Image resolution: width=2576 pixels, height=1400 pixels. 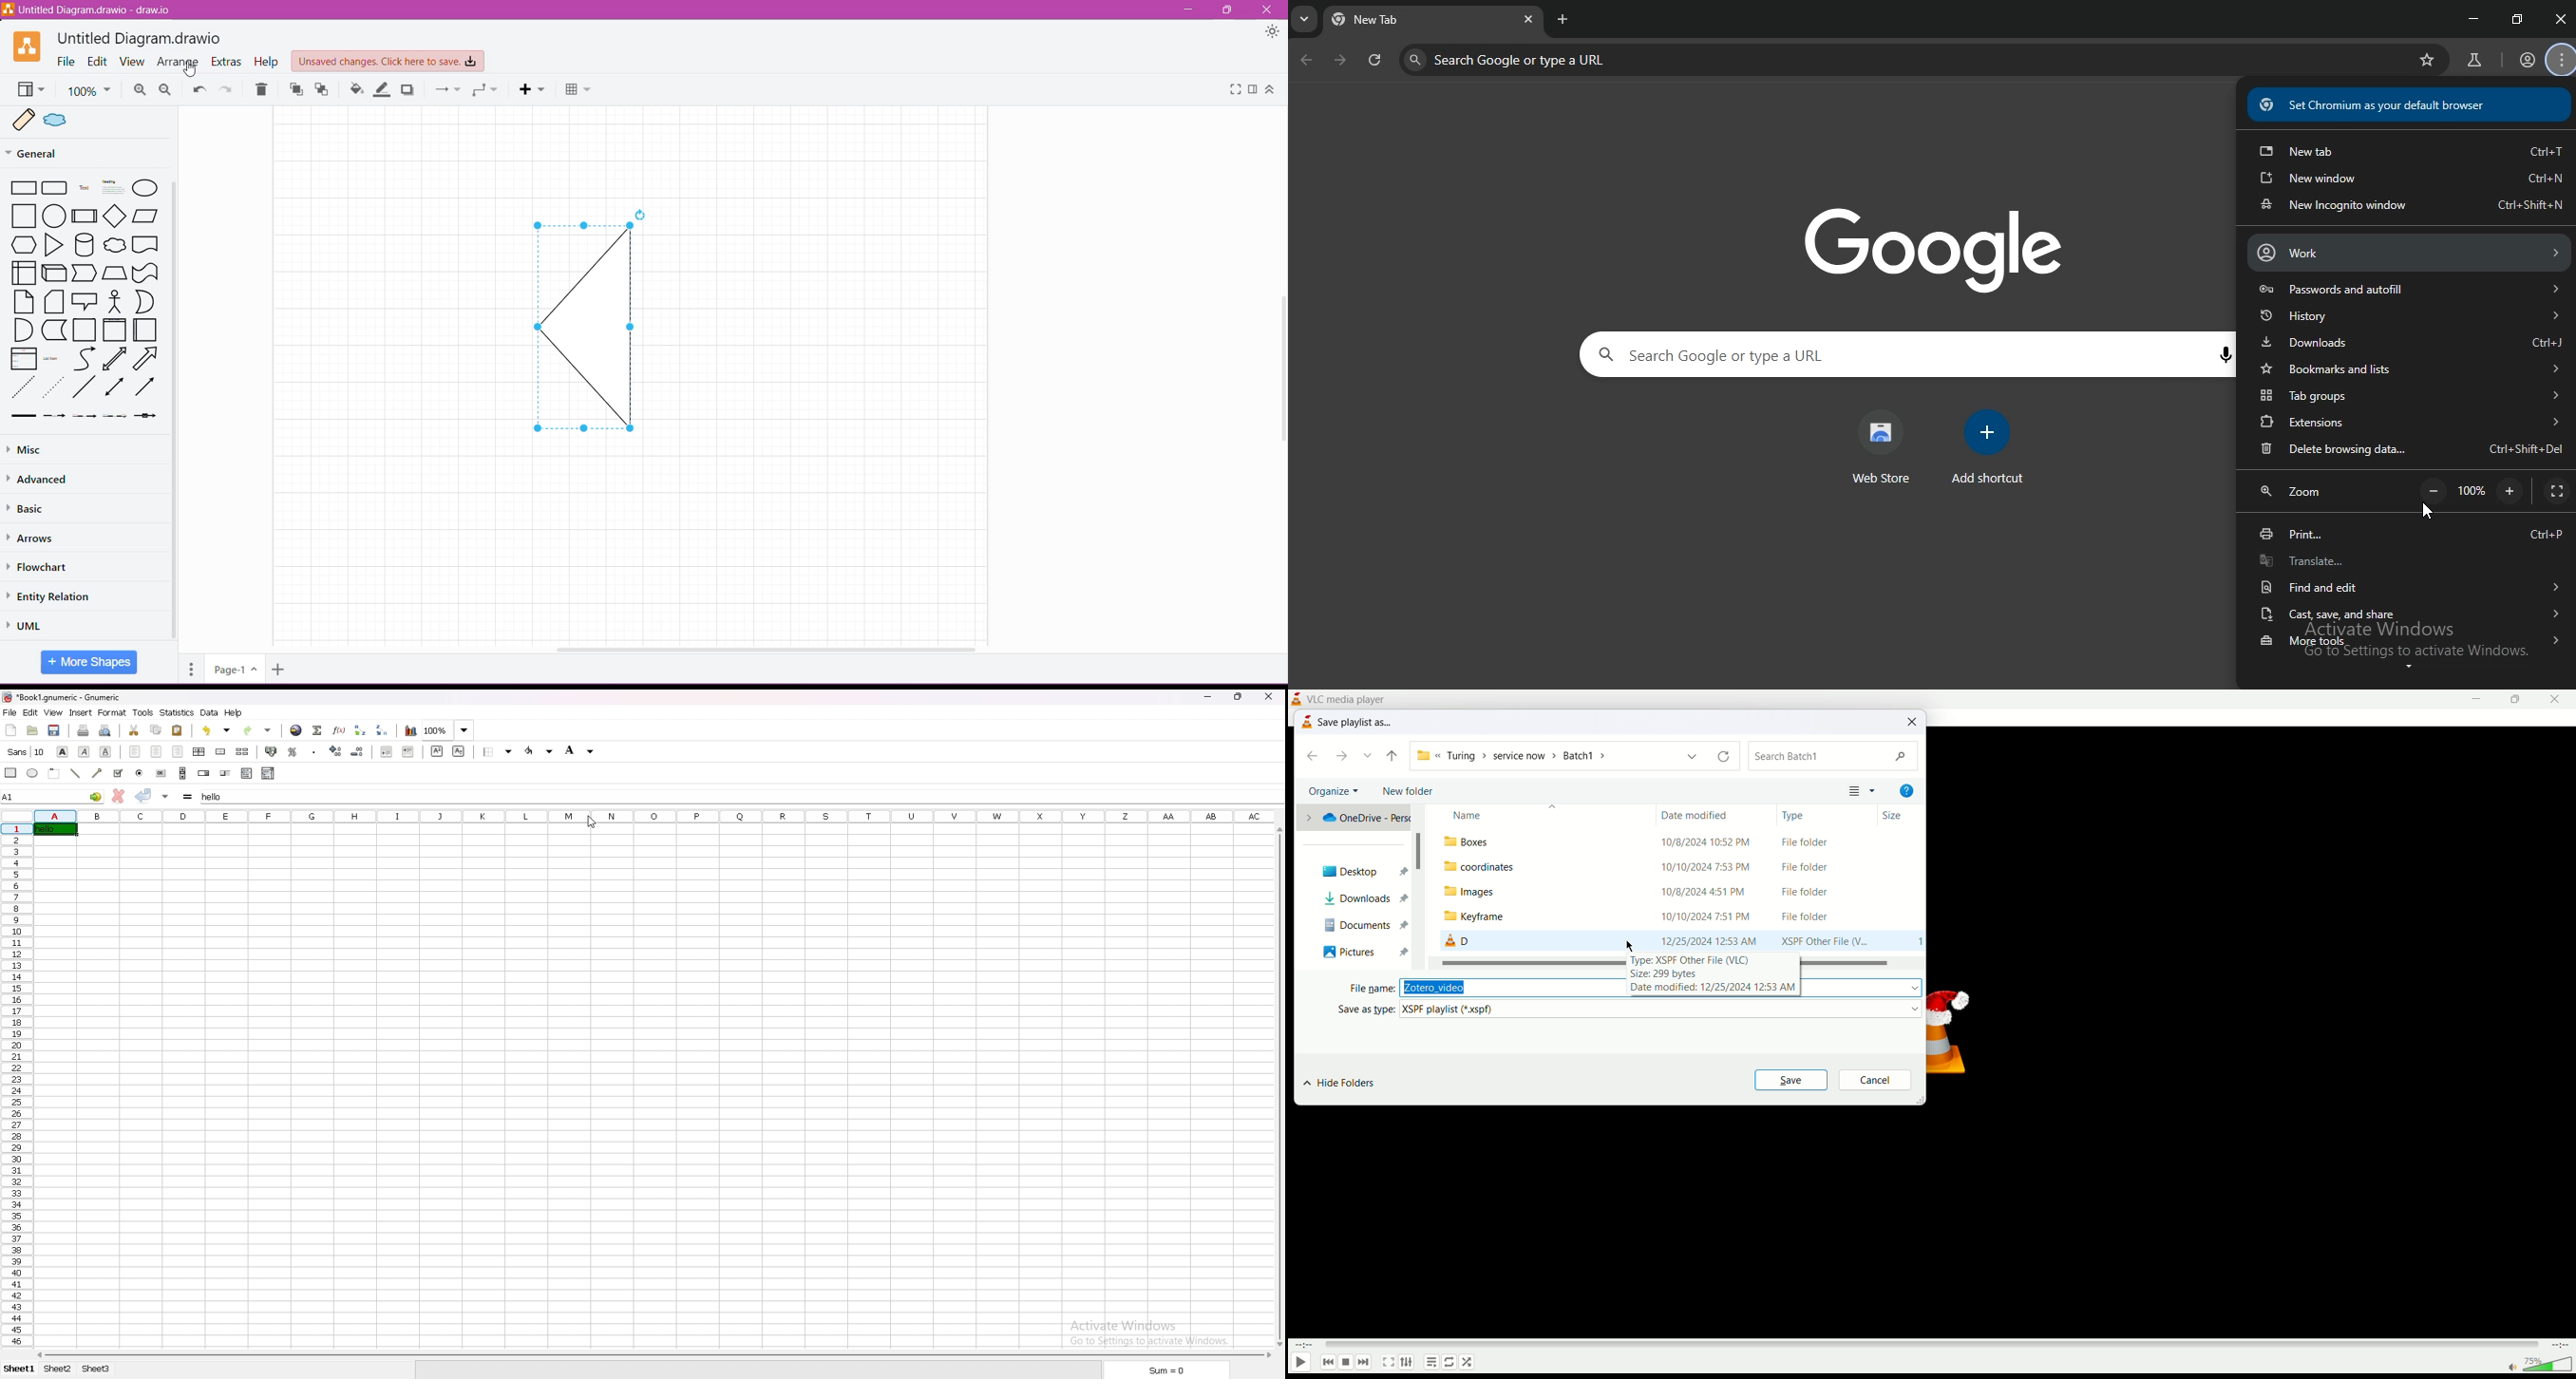 I want to click on vertical scroll bar, so click(x=1421, y=885).